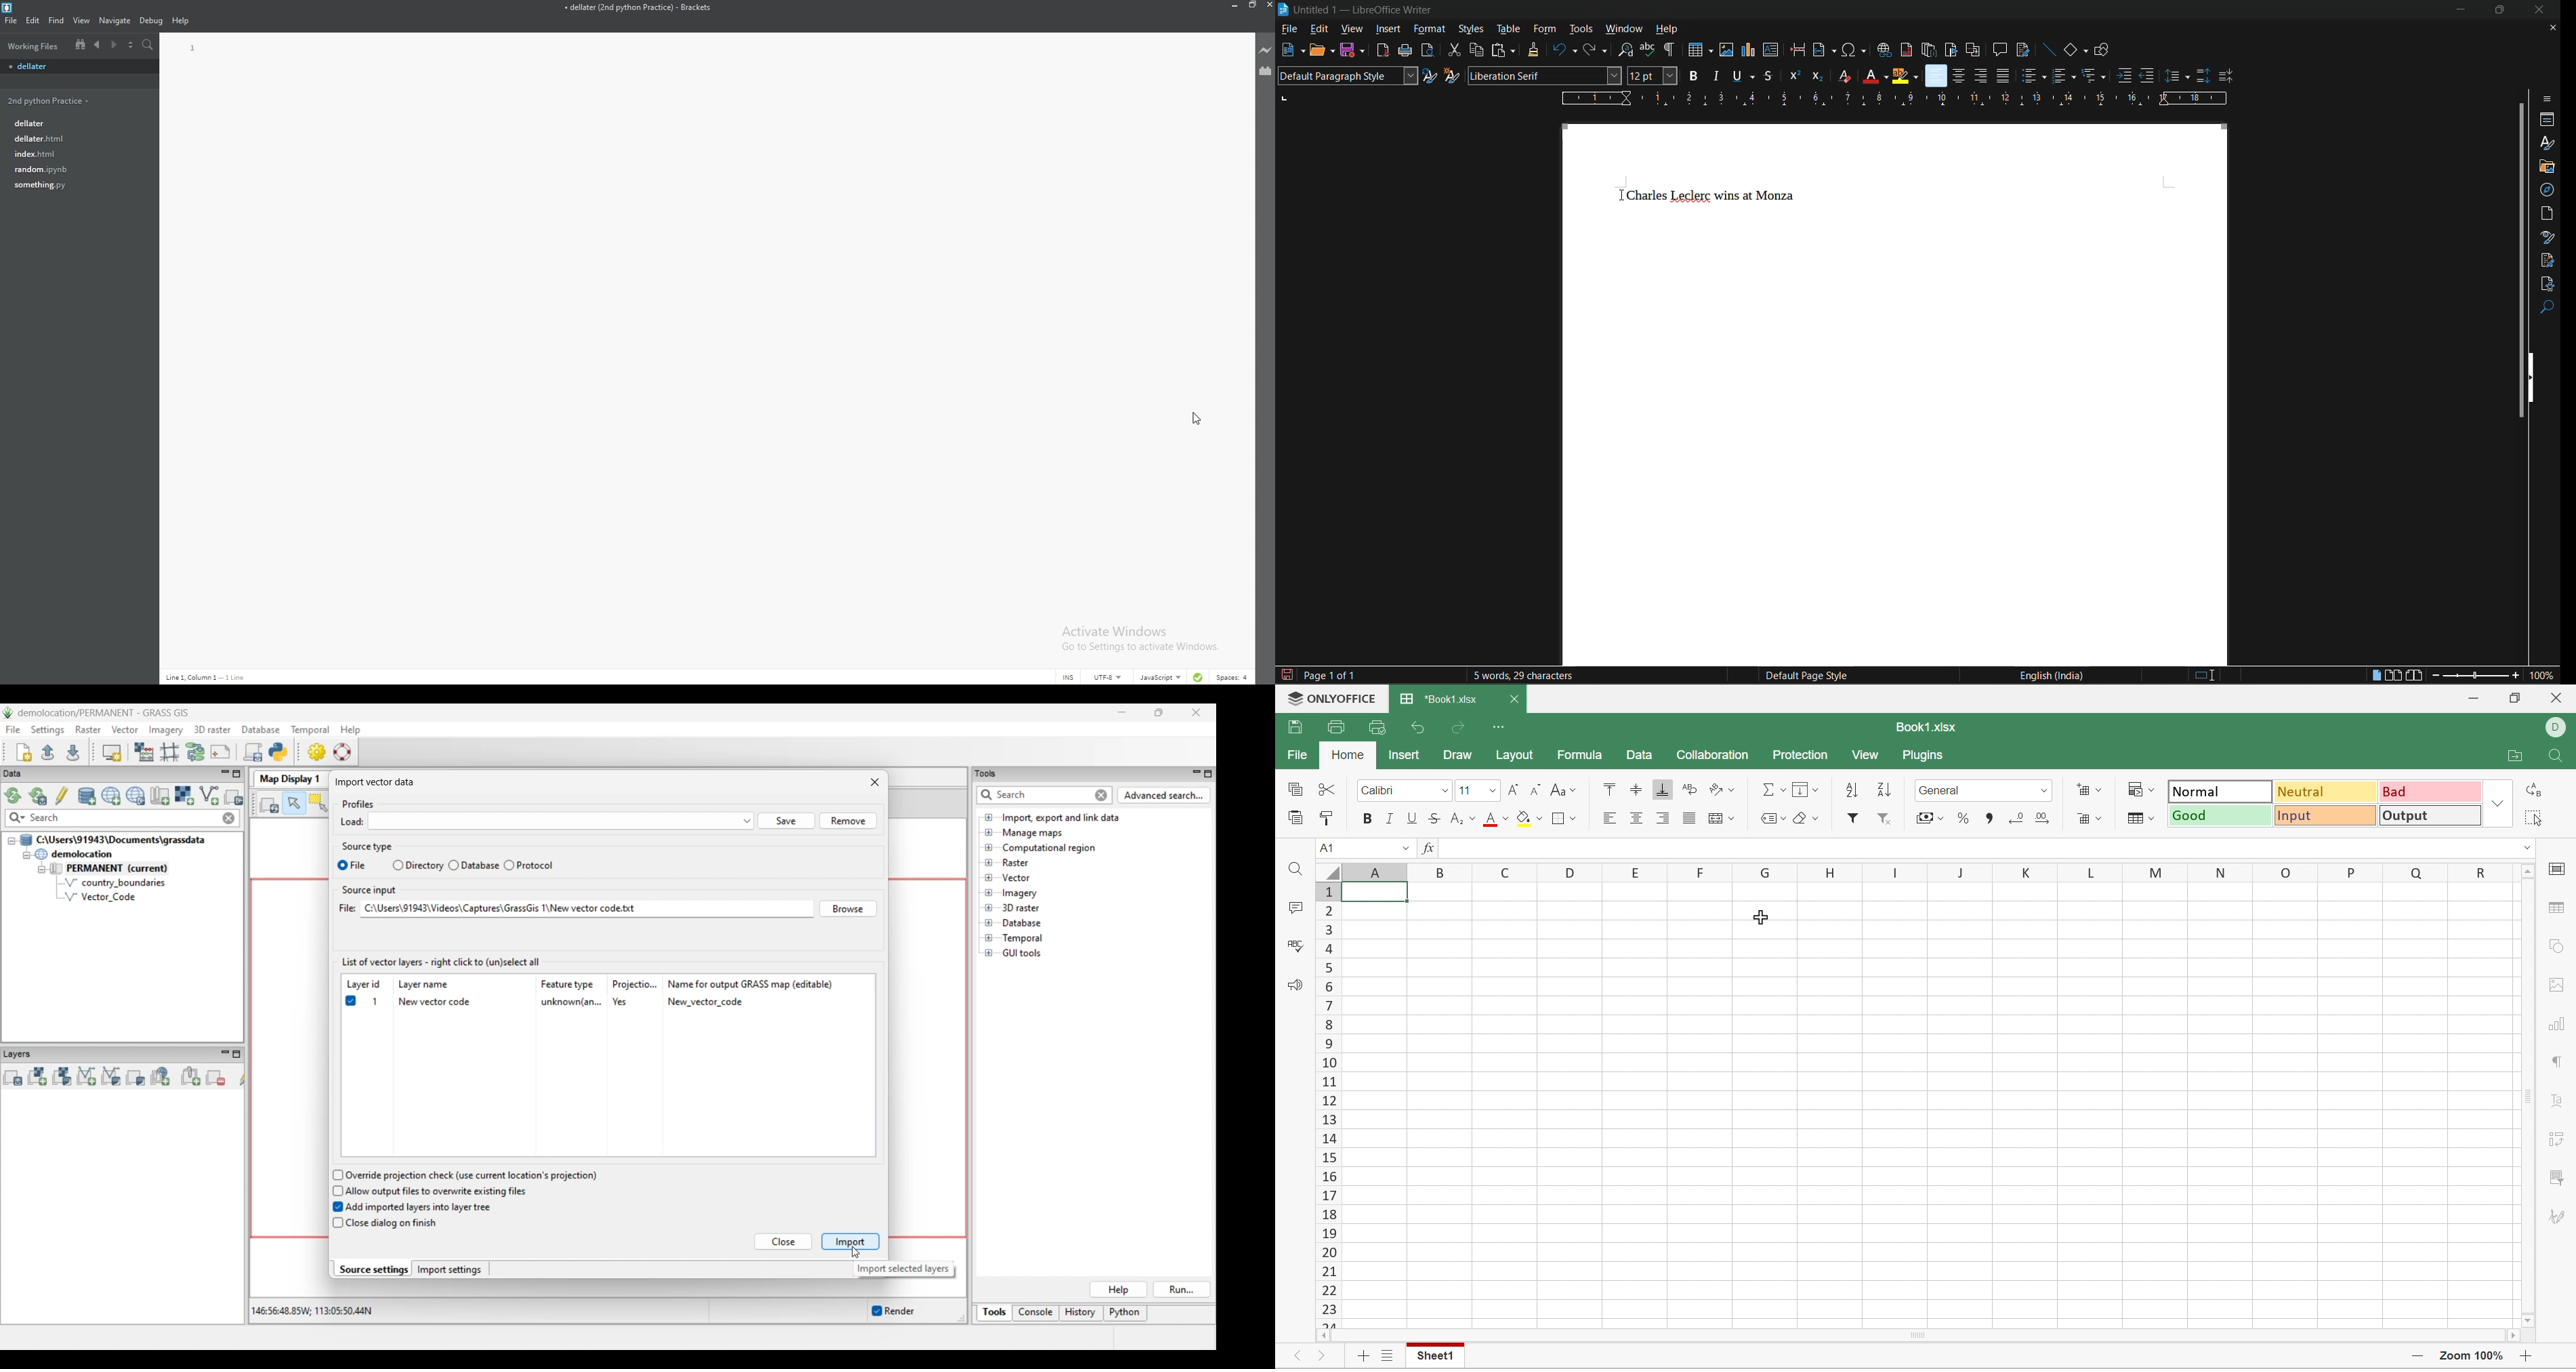 This screenshot has height=1372, width=2576. What do you see at coordinates (1827, 873) in the screenshot?
I see `H` at bounding box center [1827, 873].